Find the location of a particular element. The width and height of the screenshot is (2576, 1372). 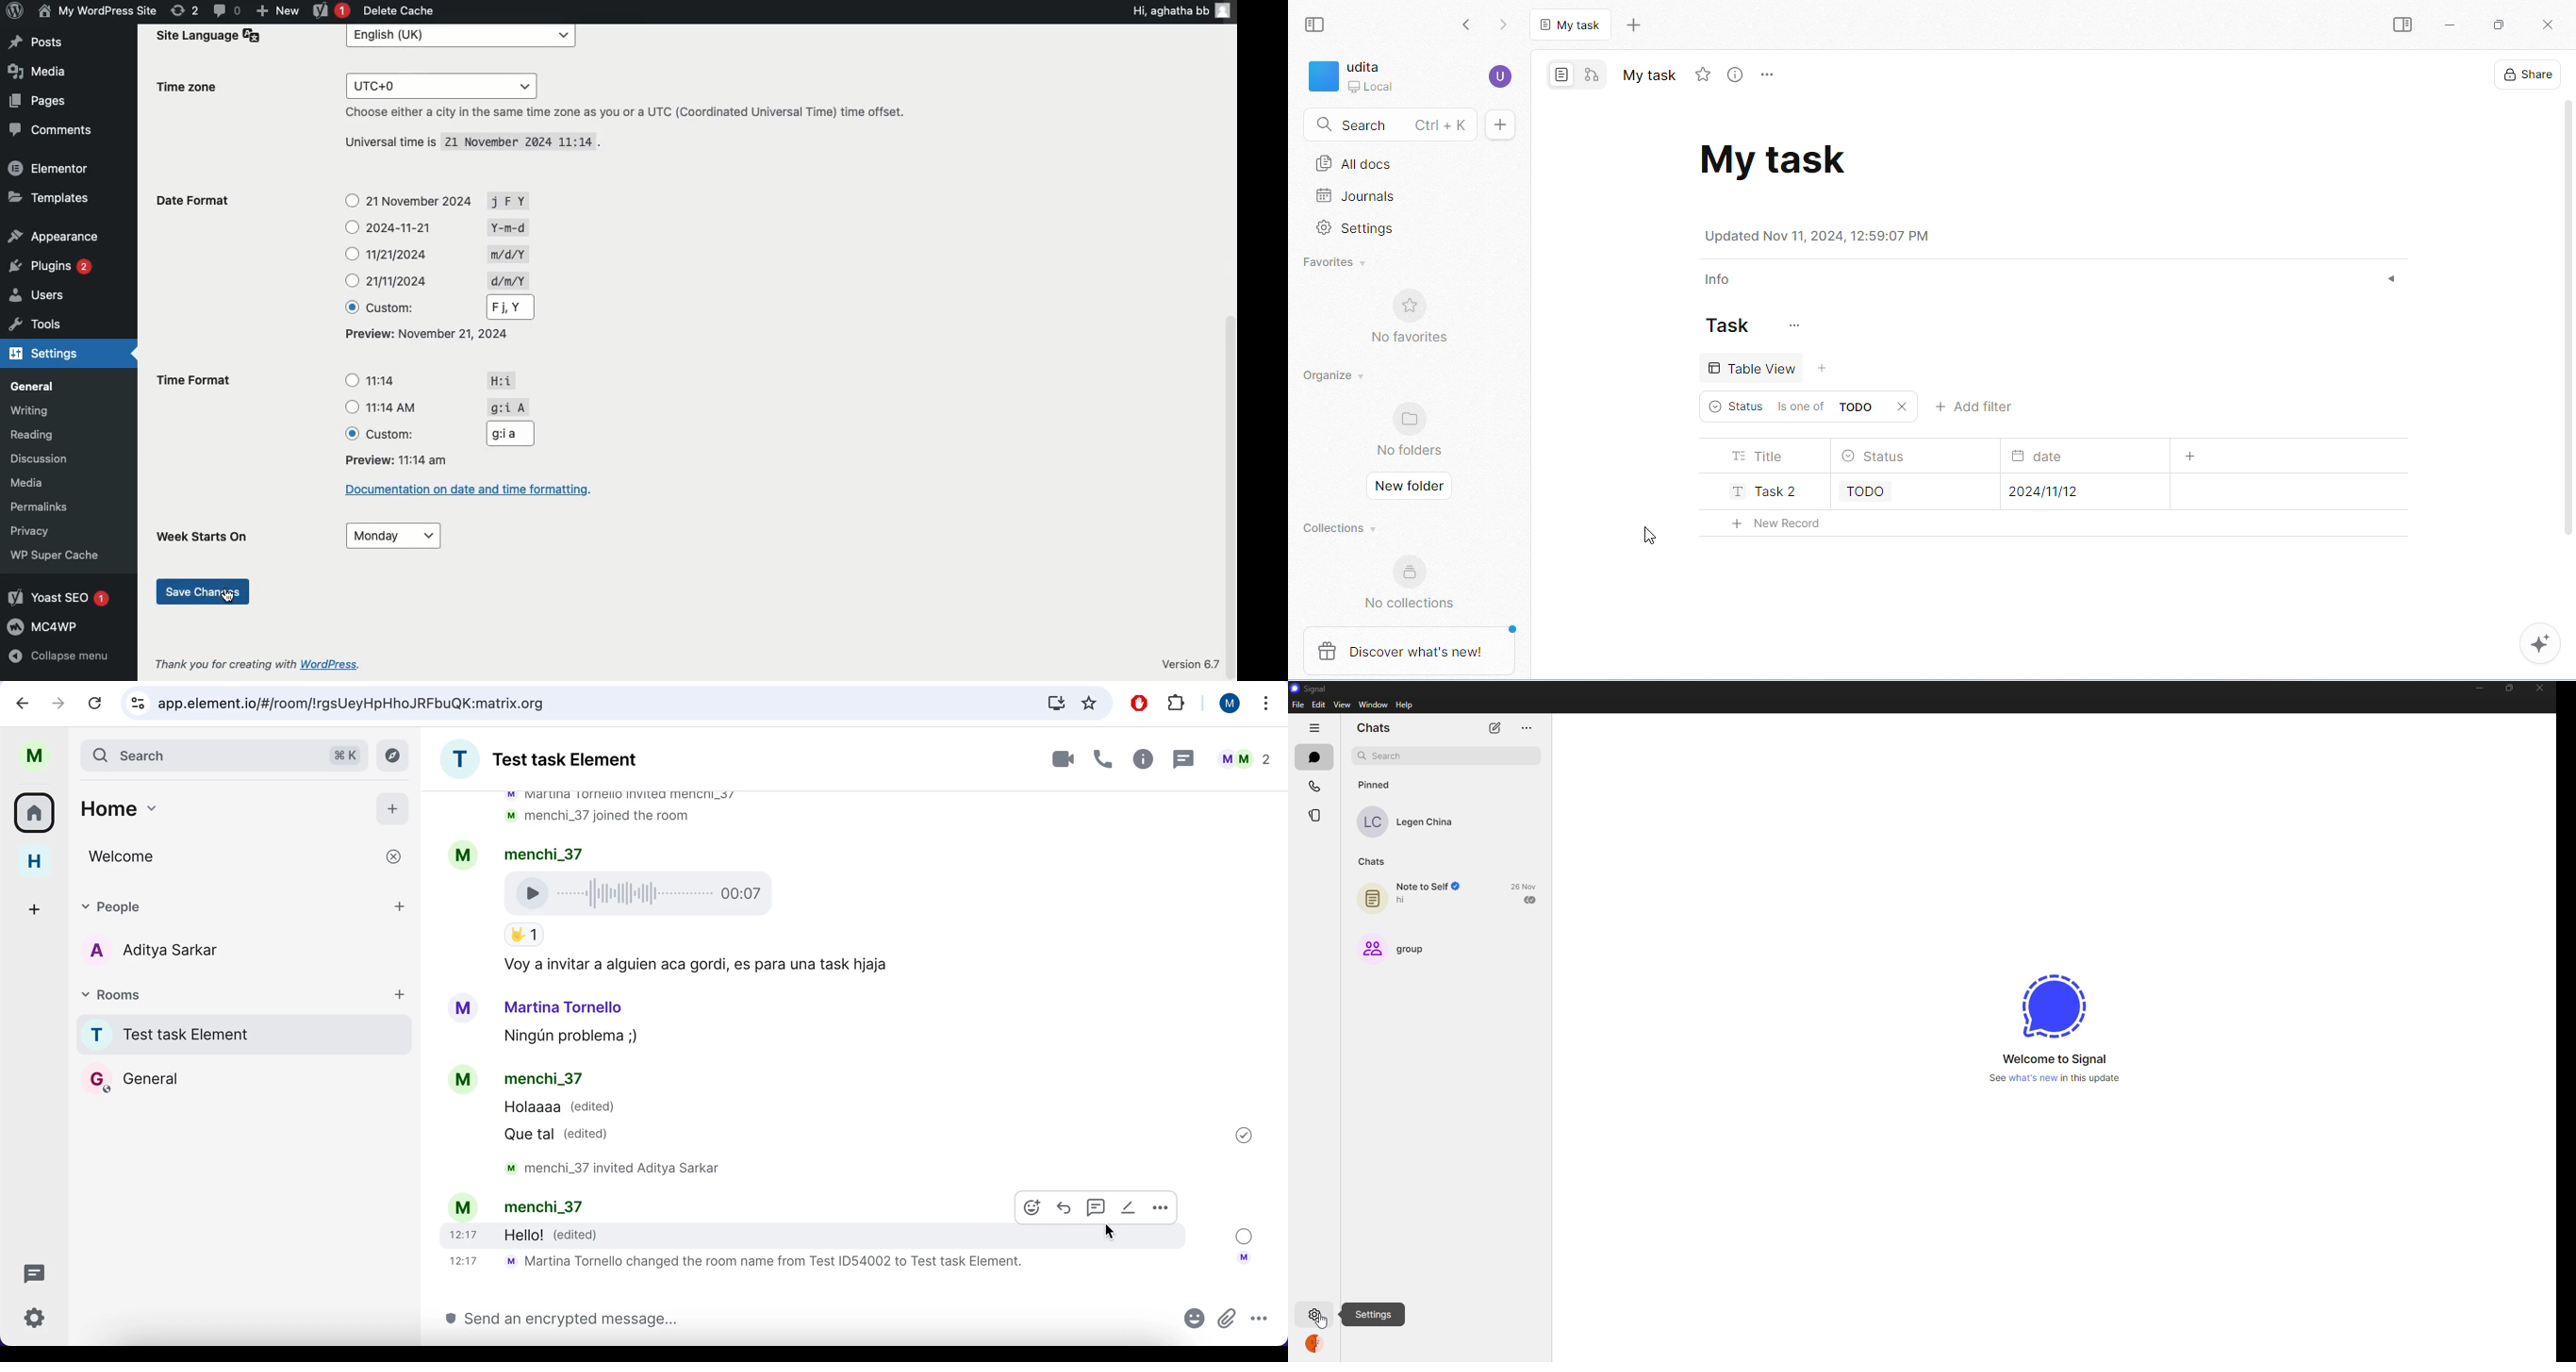

Fj y is located at coordinates (510, 306).